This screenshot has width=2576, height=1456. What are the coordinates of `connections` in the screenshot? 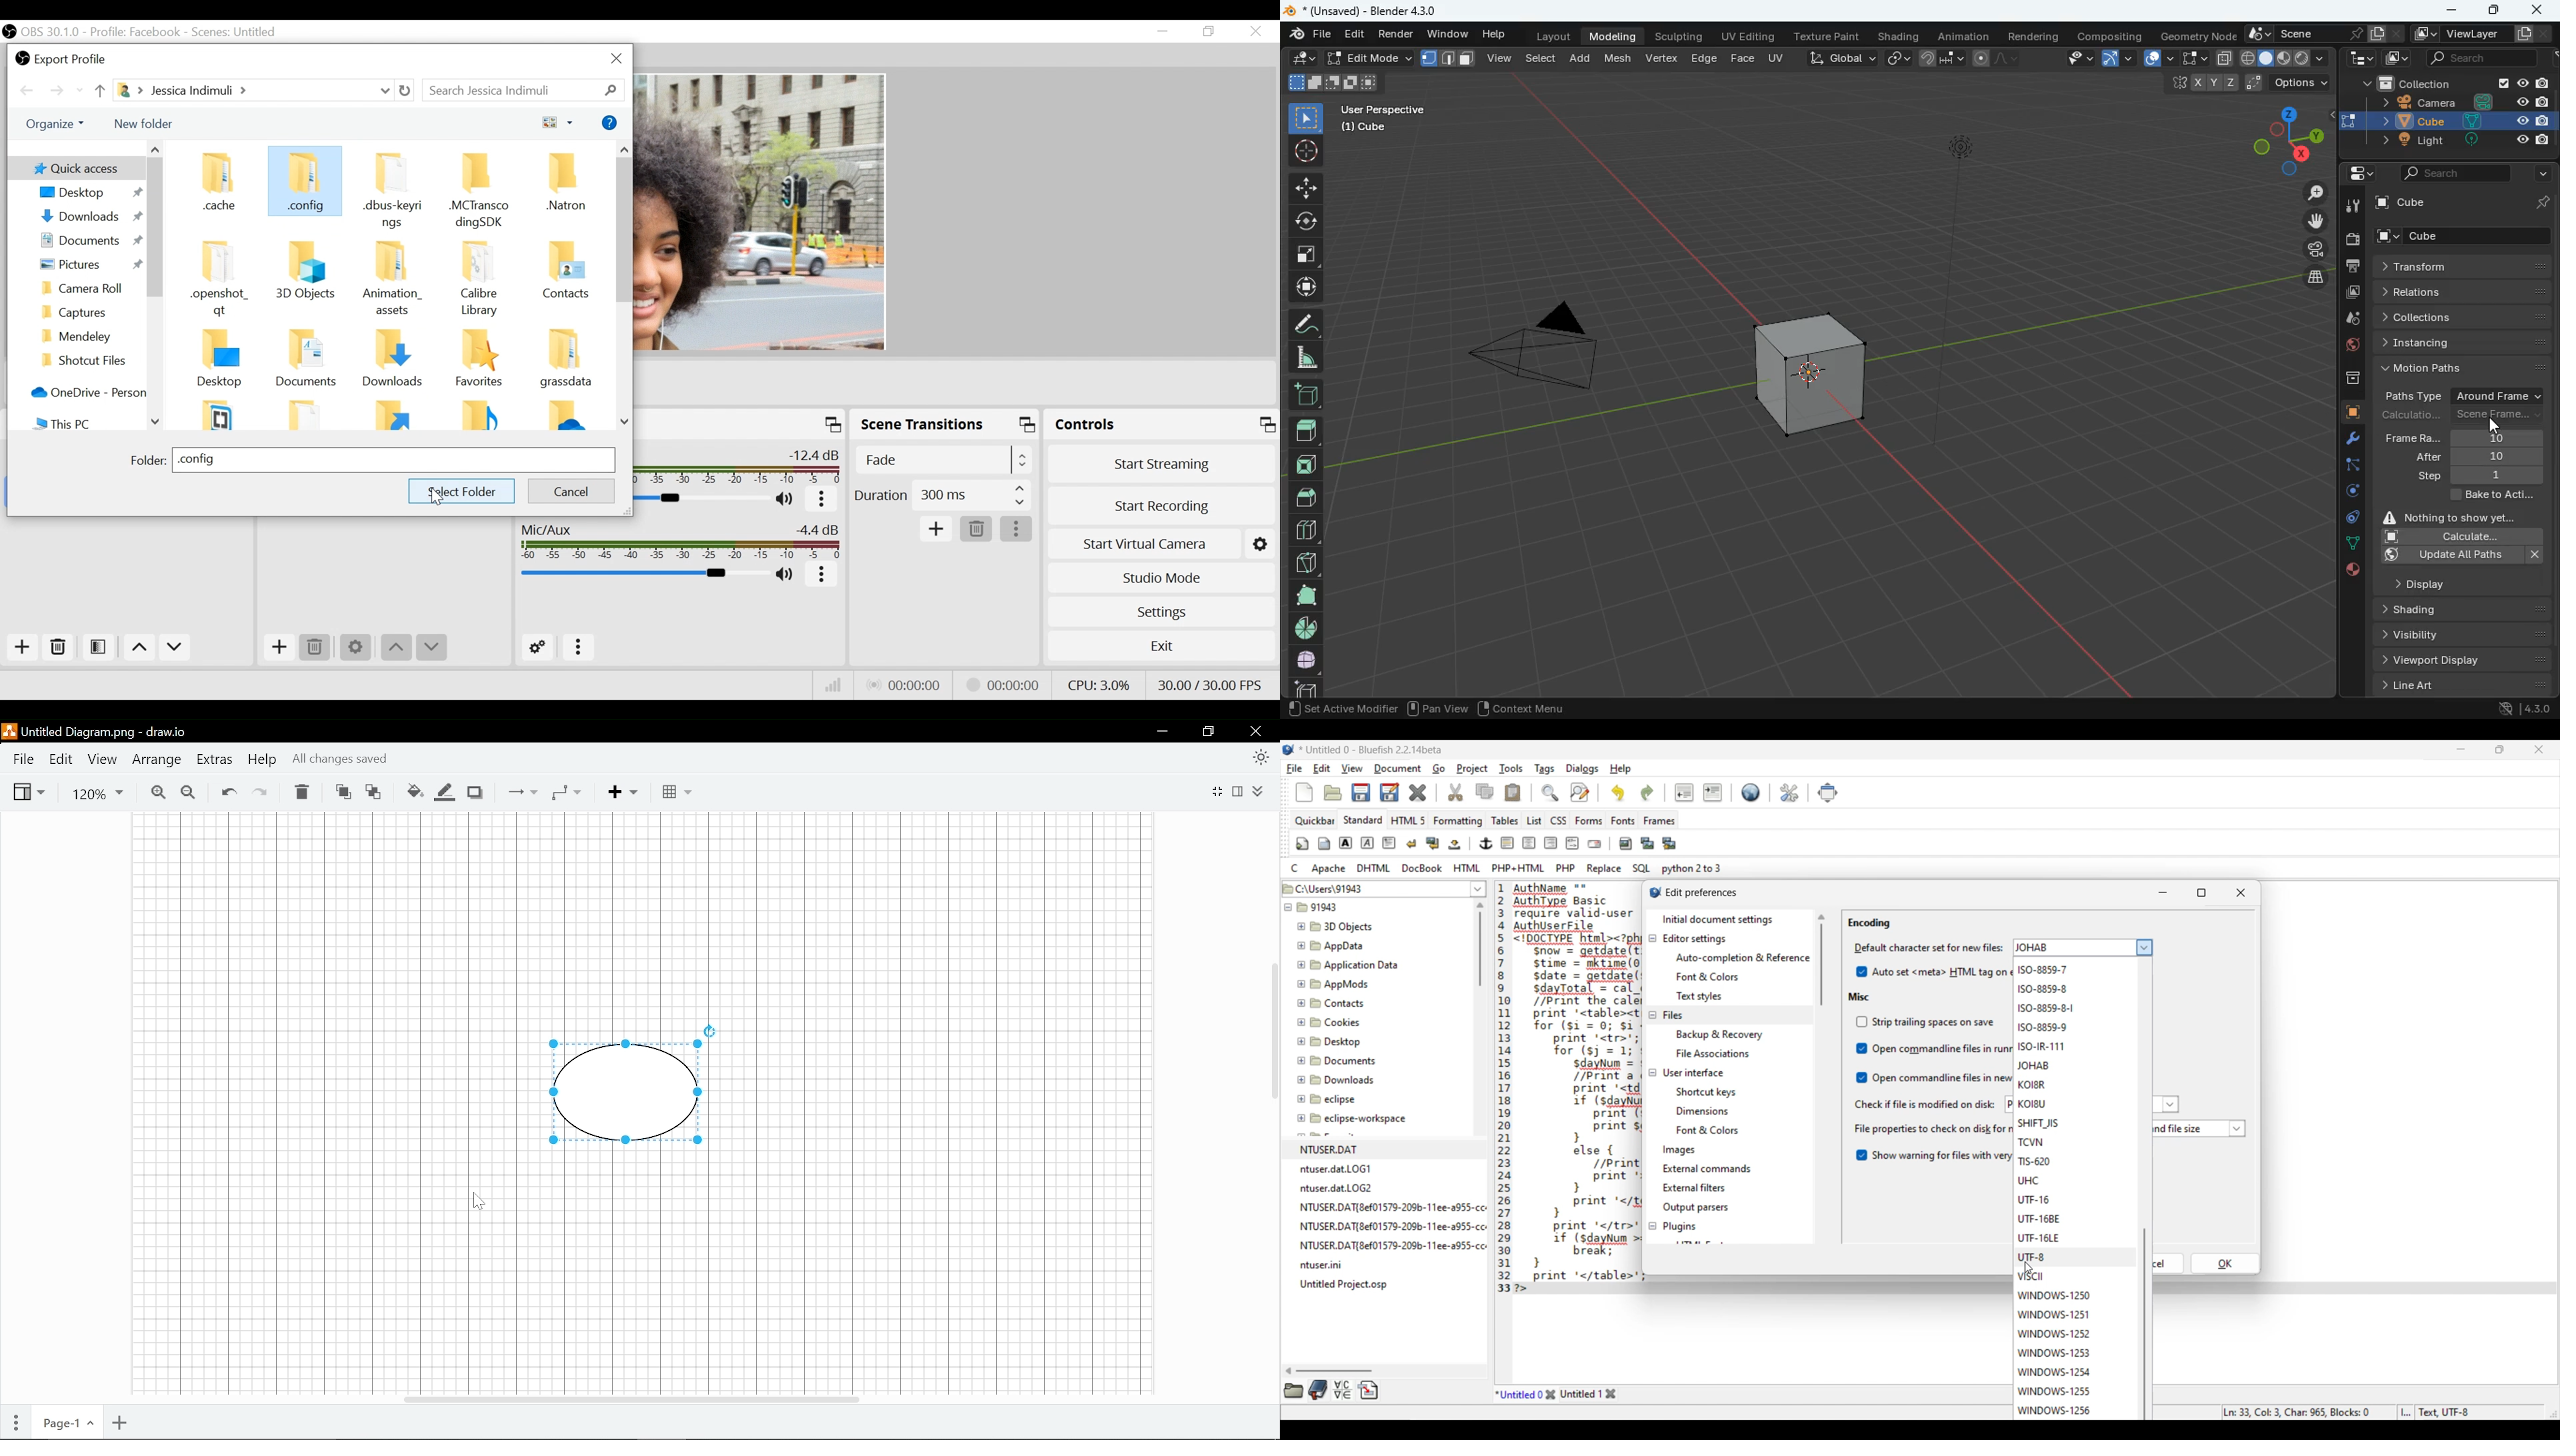 It's located at (517, 793).